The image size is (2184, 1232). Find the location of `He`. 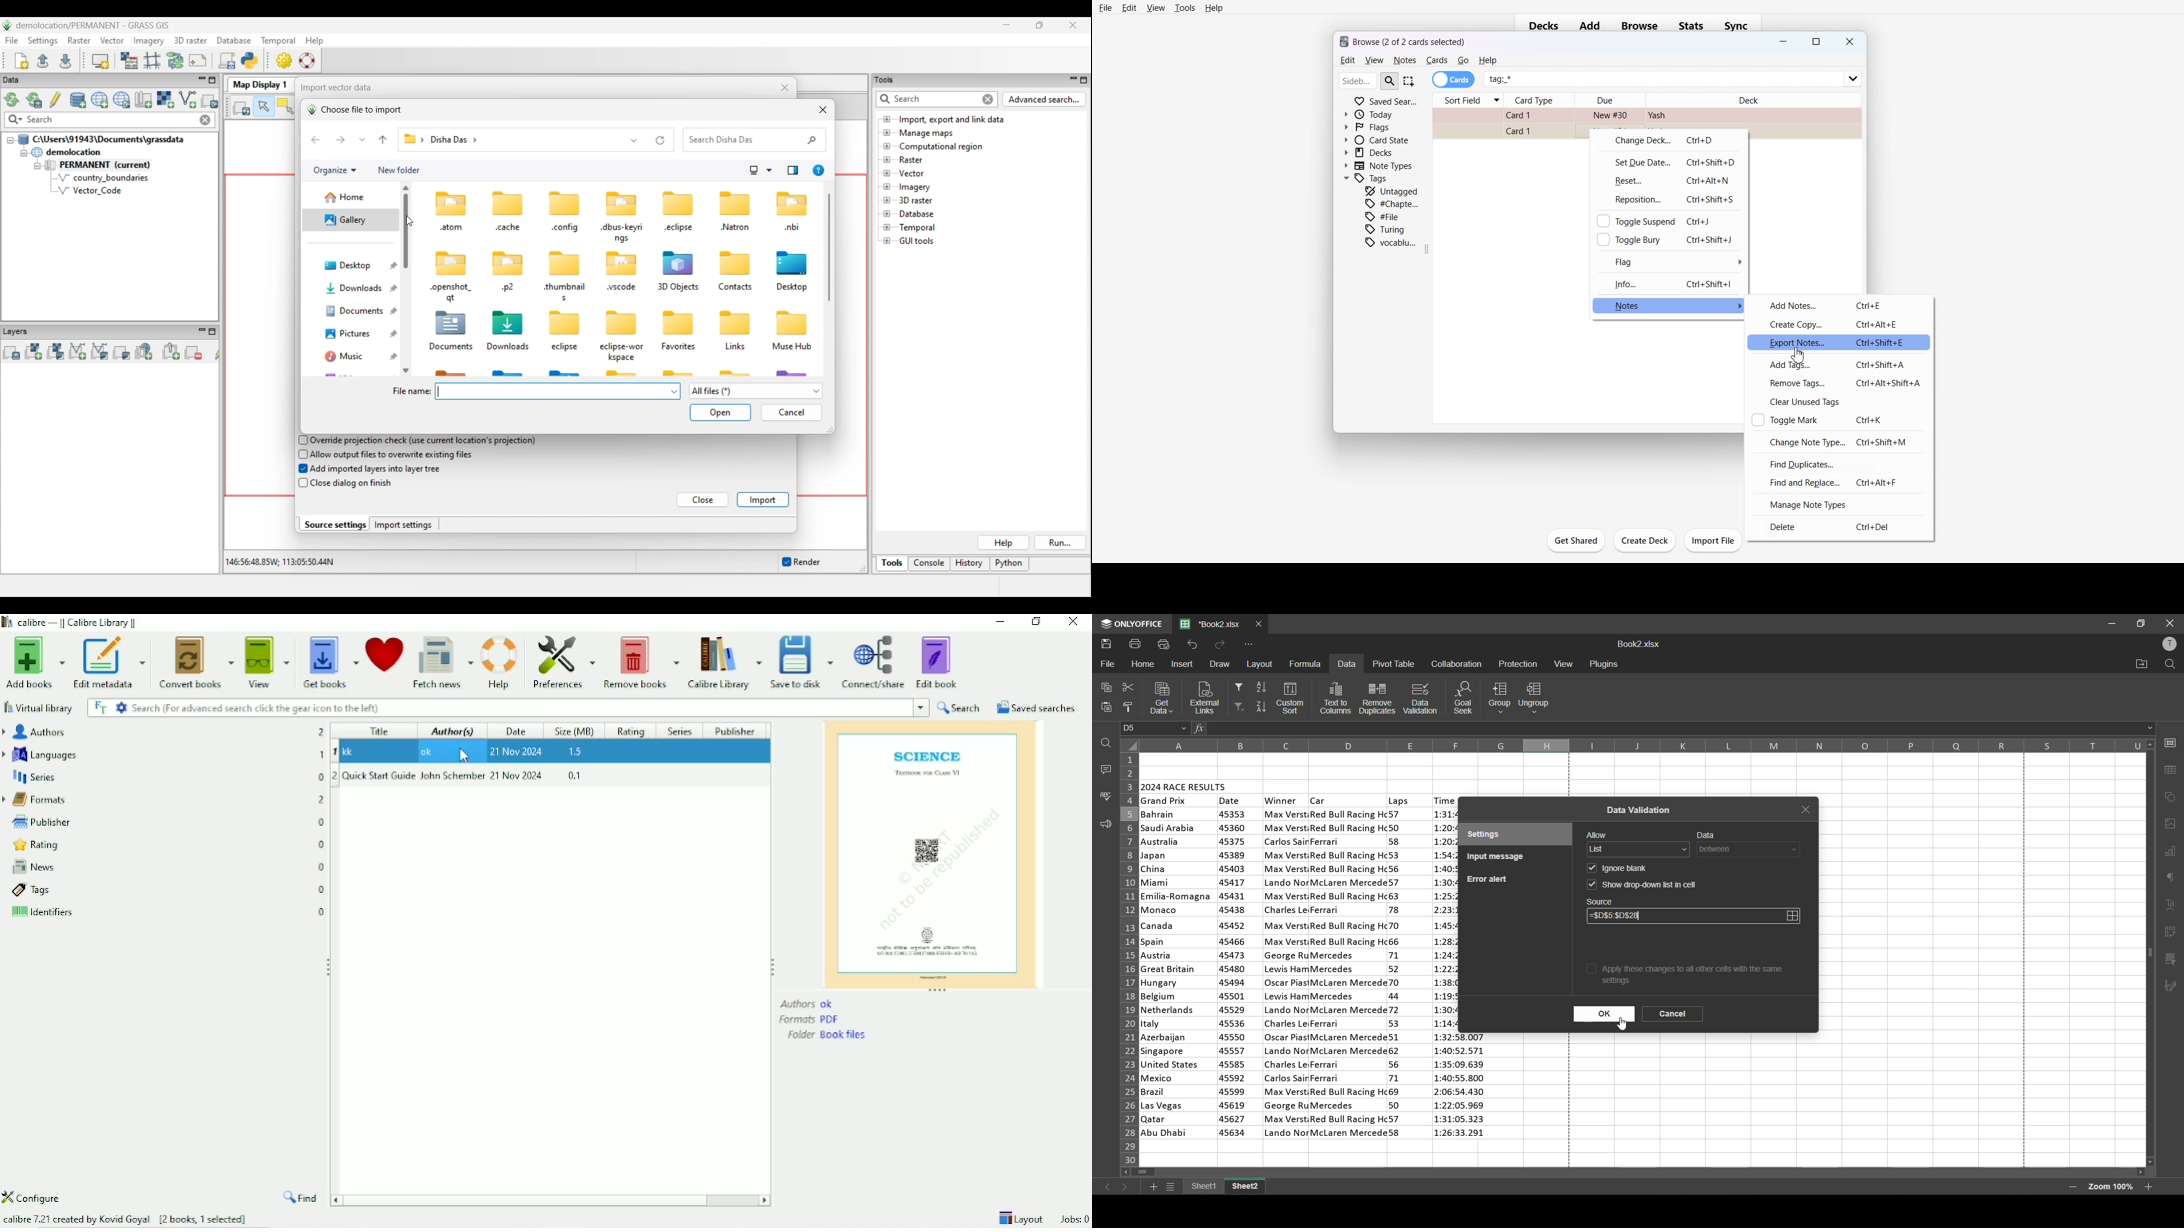

He is located at coordinates (1487, 60).